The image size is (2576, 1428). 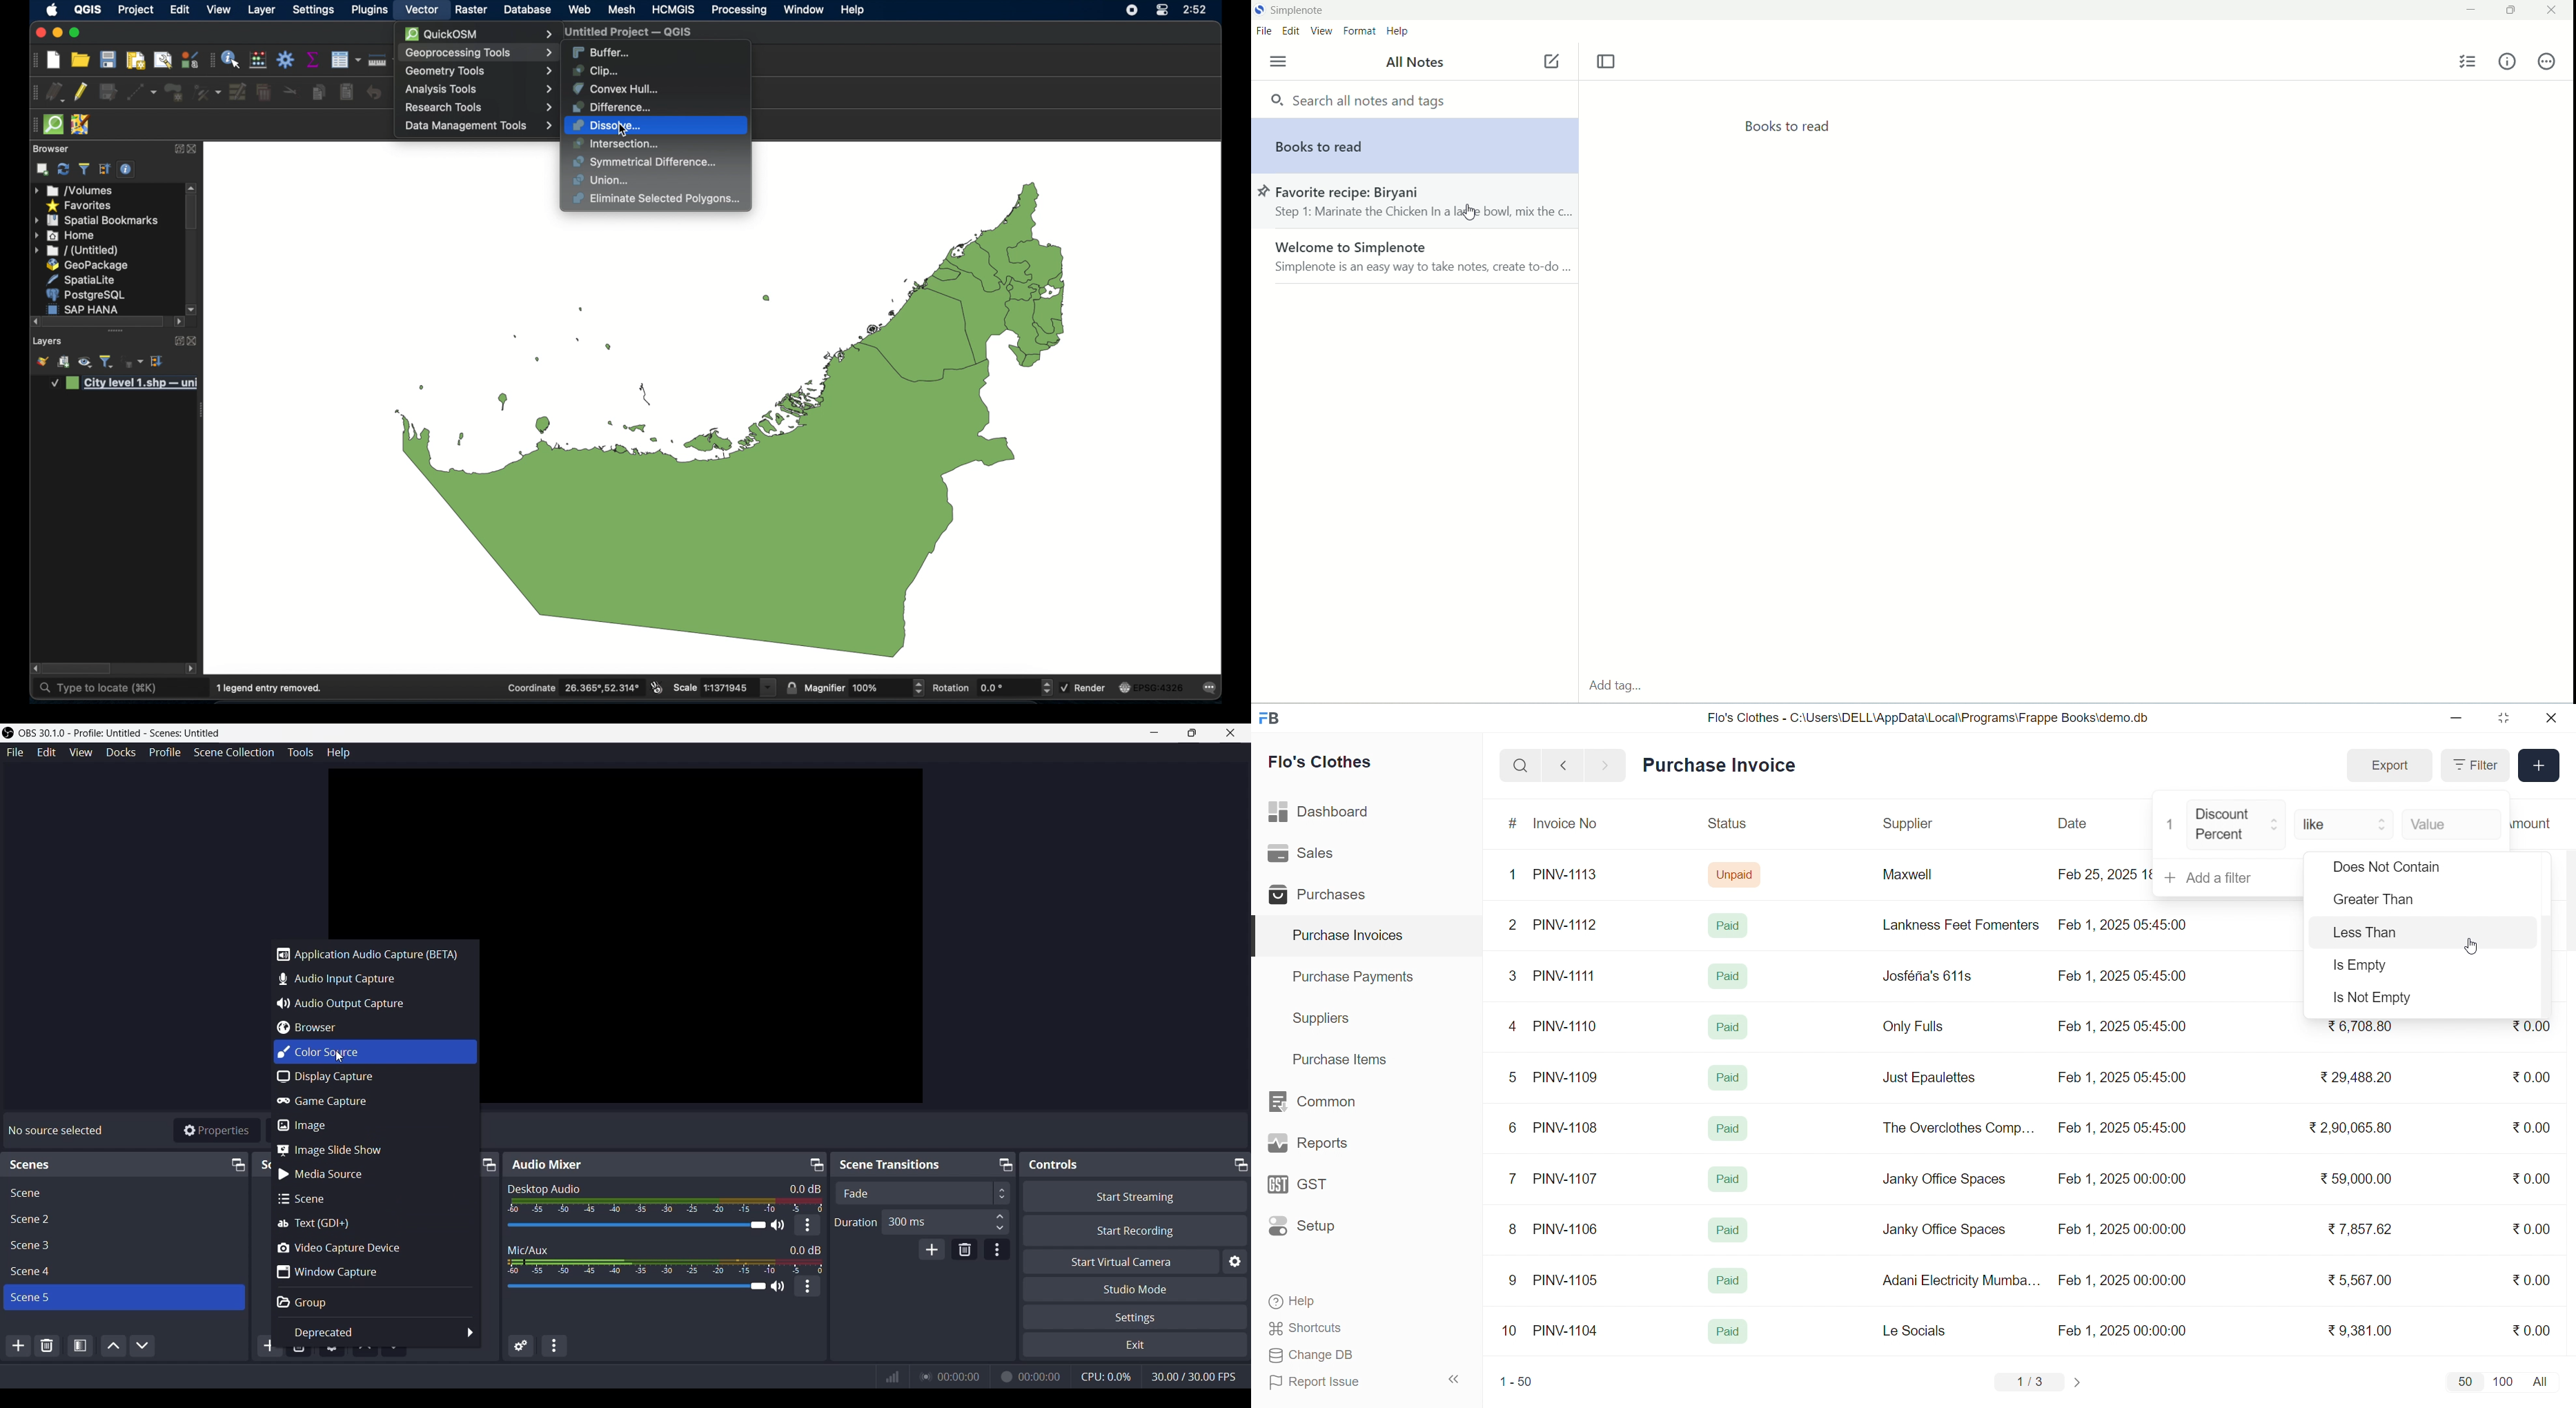 What do you see at coordinates (2535, 1177) in the screenshot?
I see `₹0.00` at bounding box center [2535, 1177].